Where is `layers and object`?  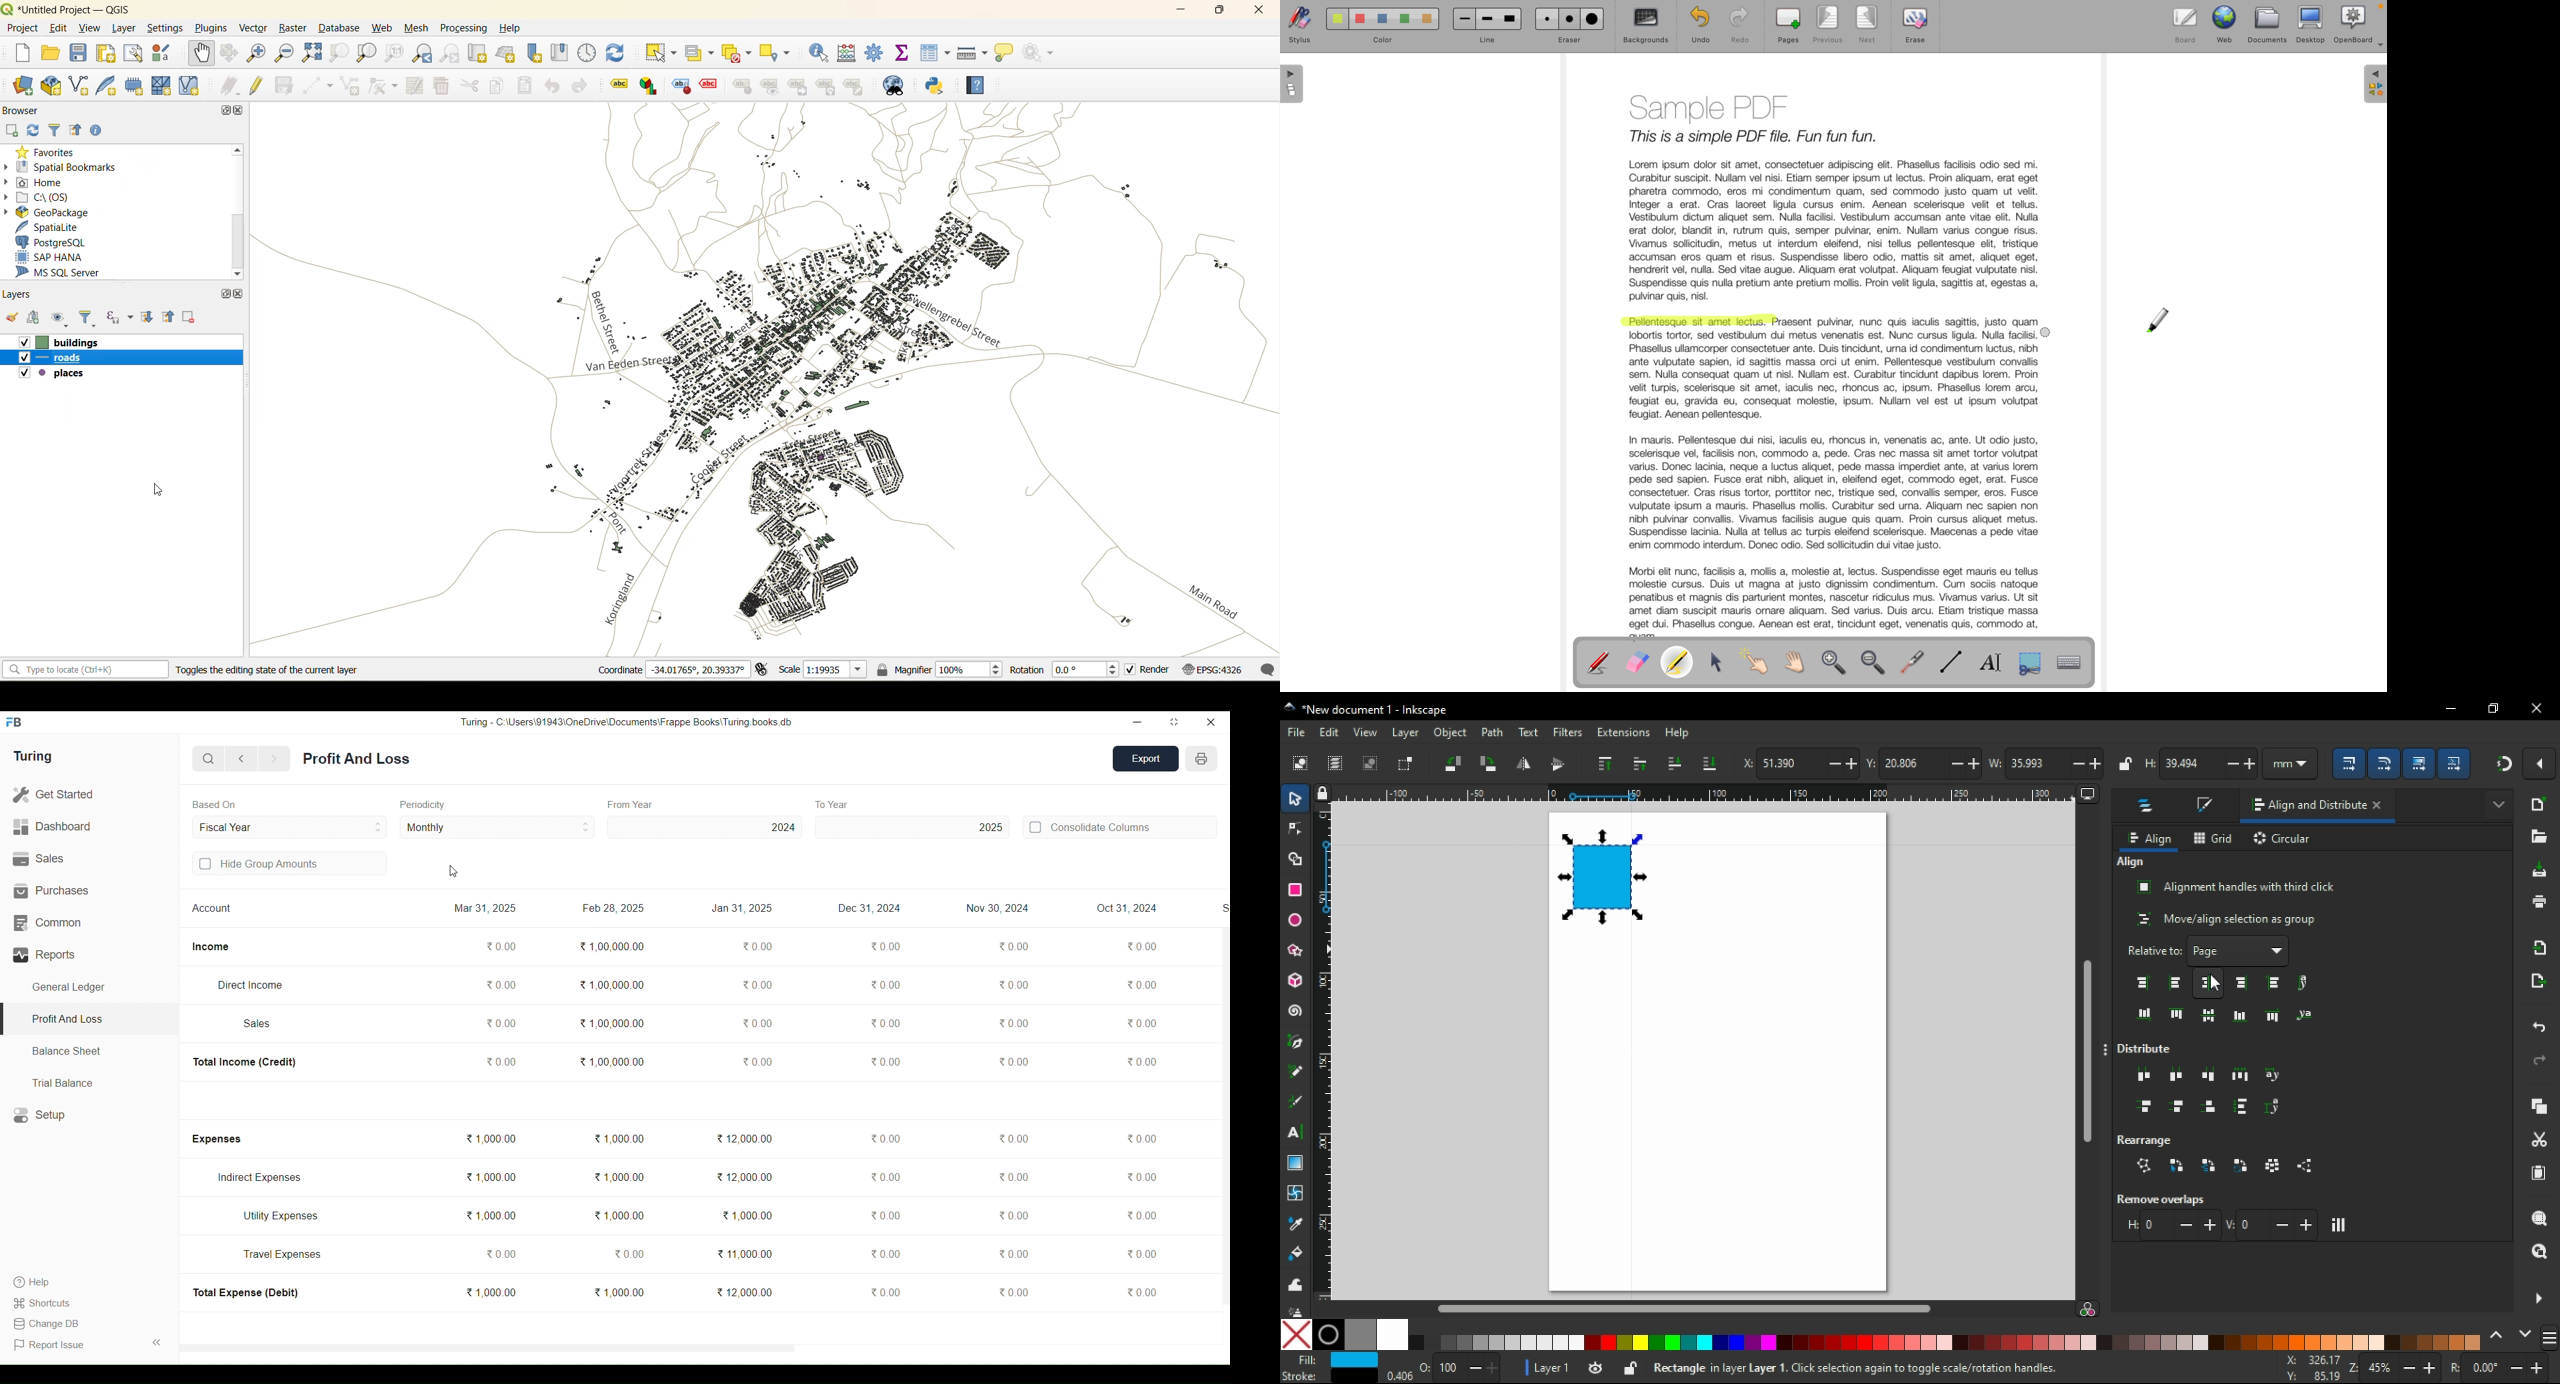 layers and object is located at coordinates (2148, 808).